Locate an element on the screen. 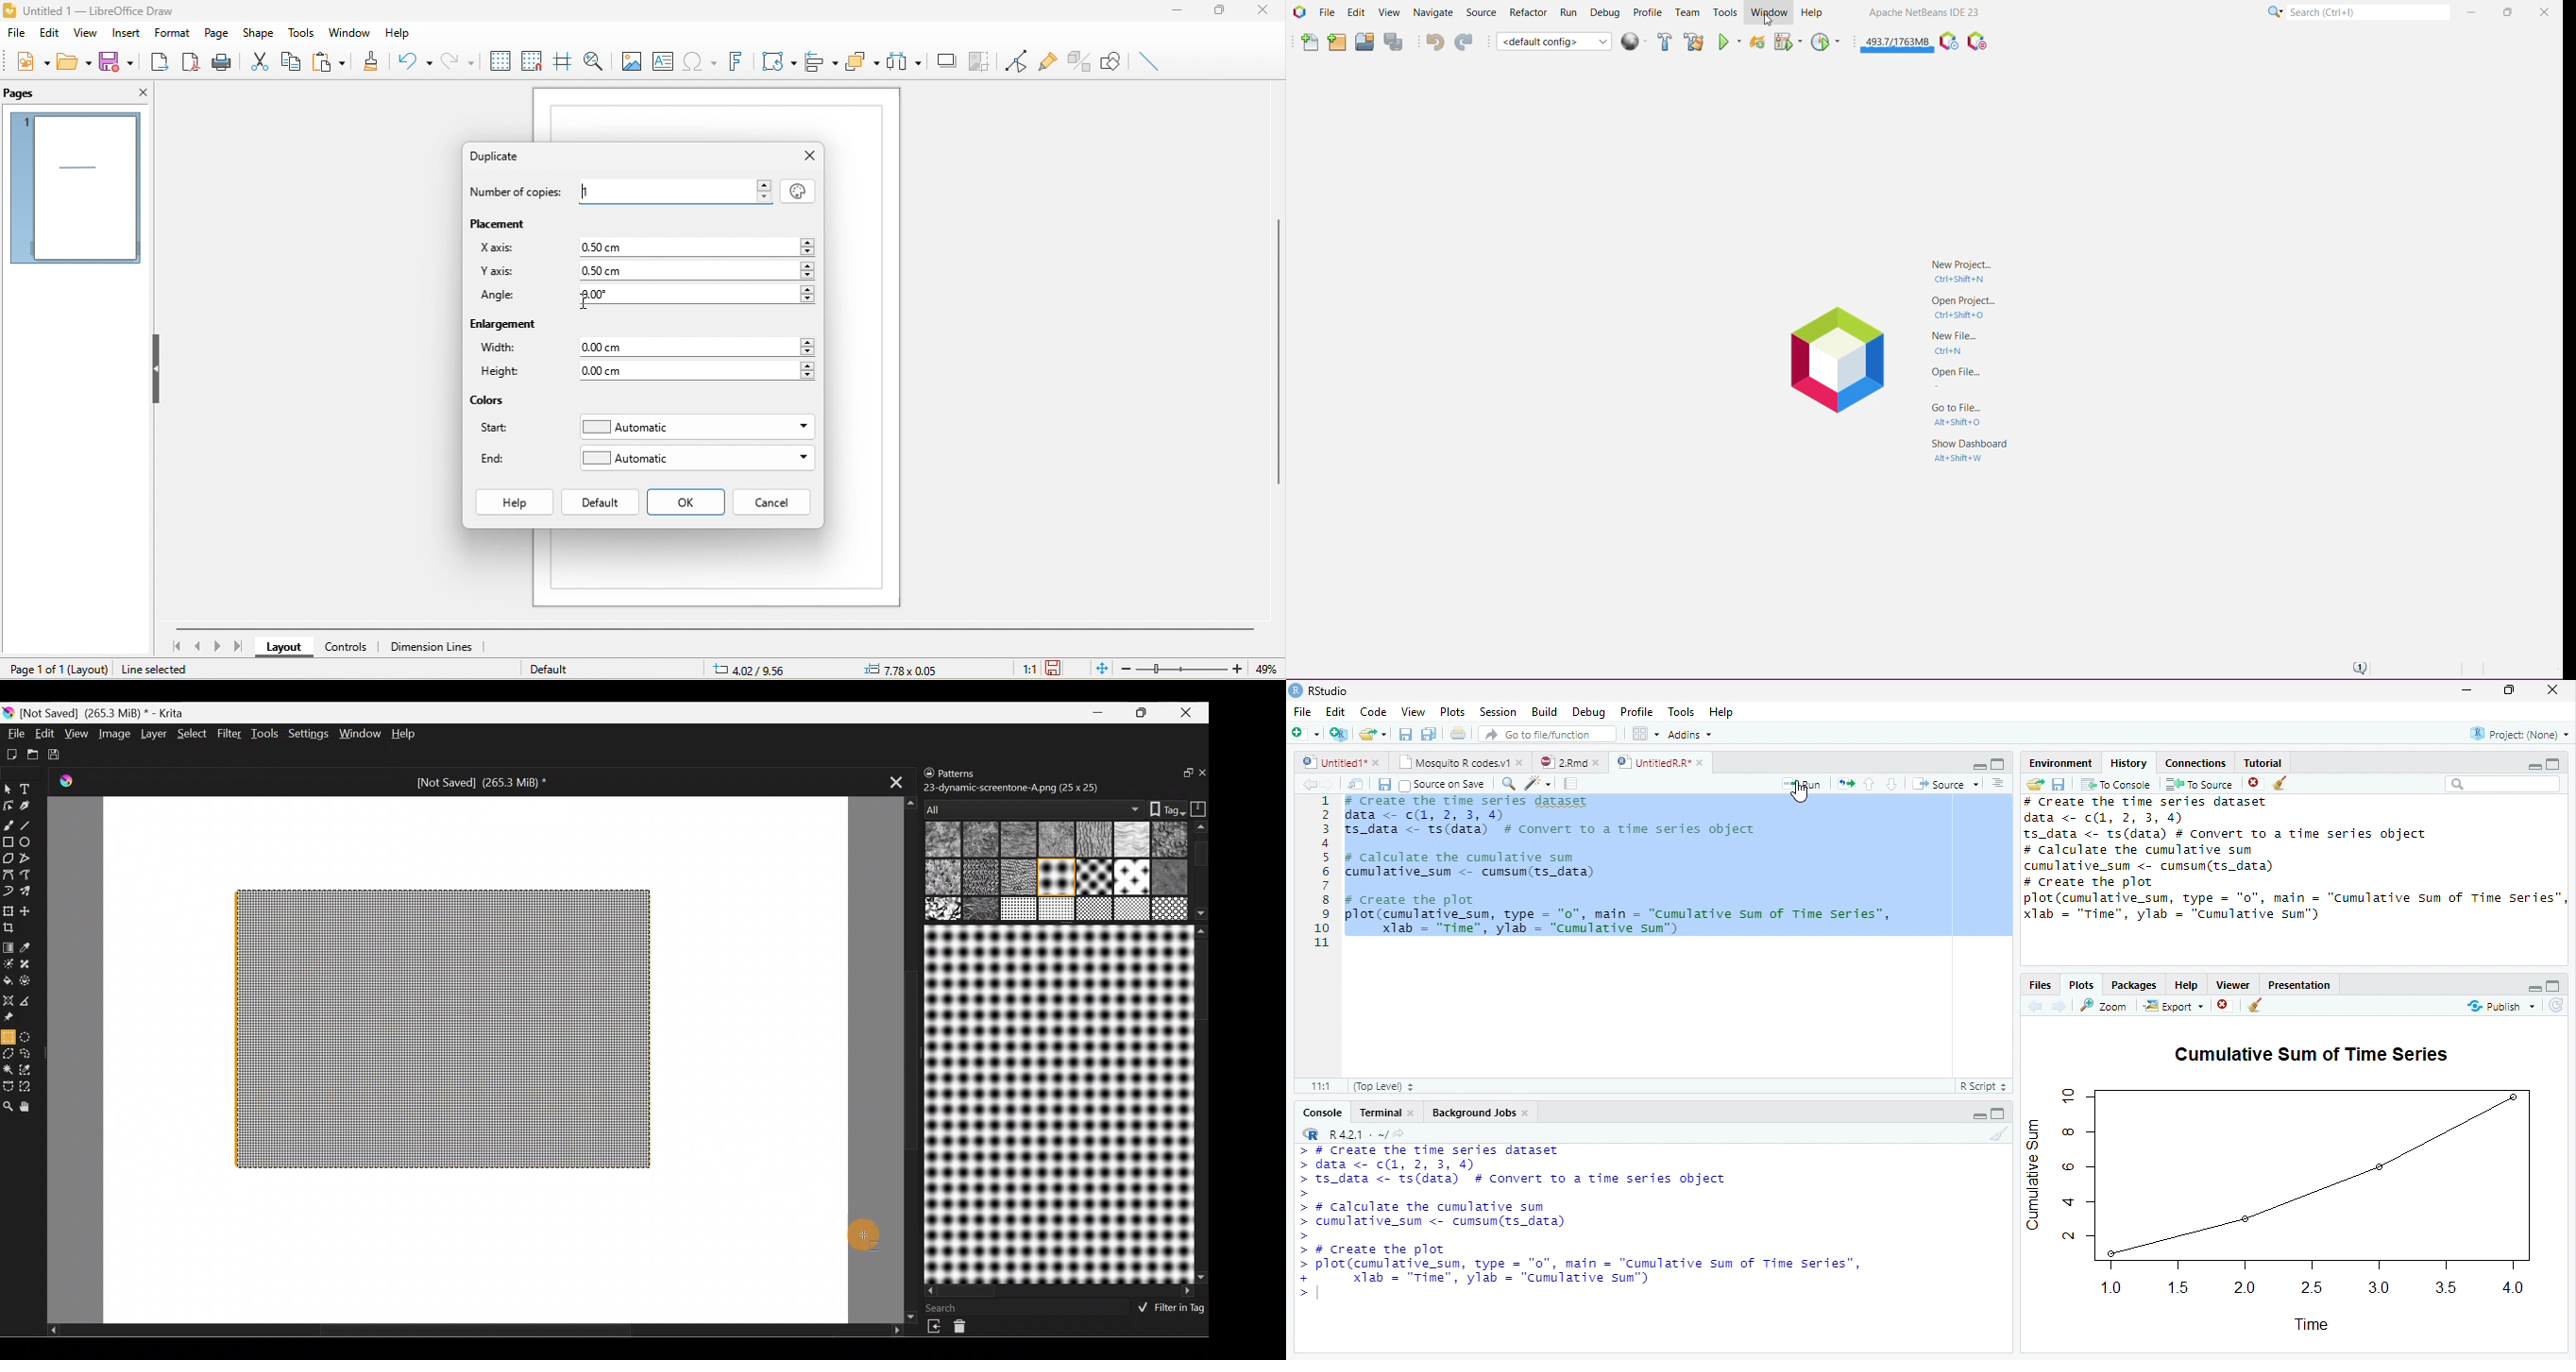 The width and height of the screenshot is (2576, 1372). Show Dashboard is located at coordinates (1973, 452).